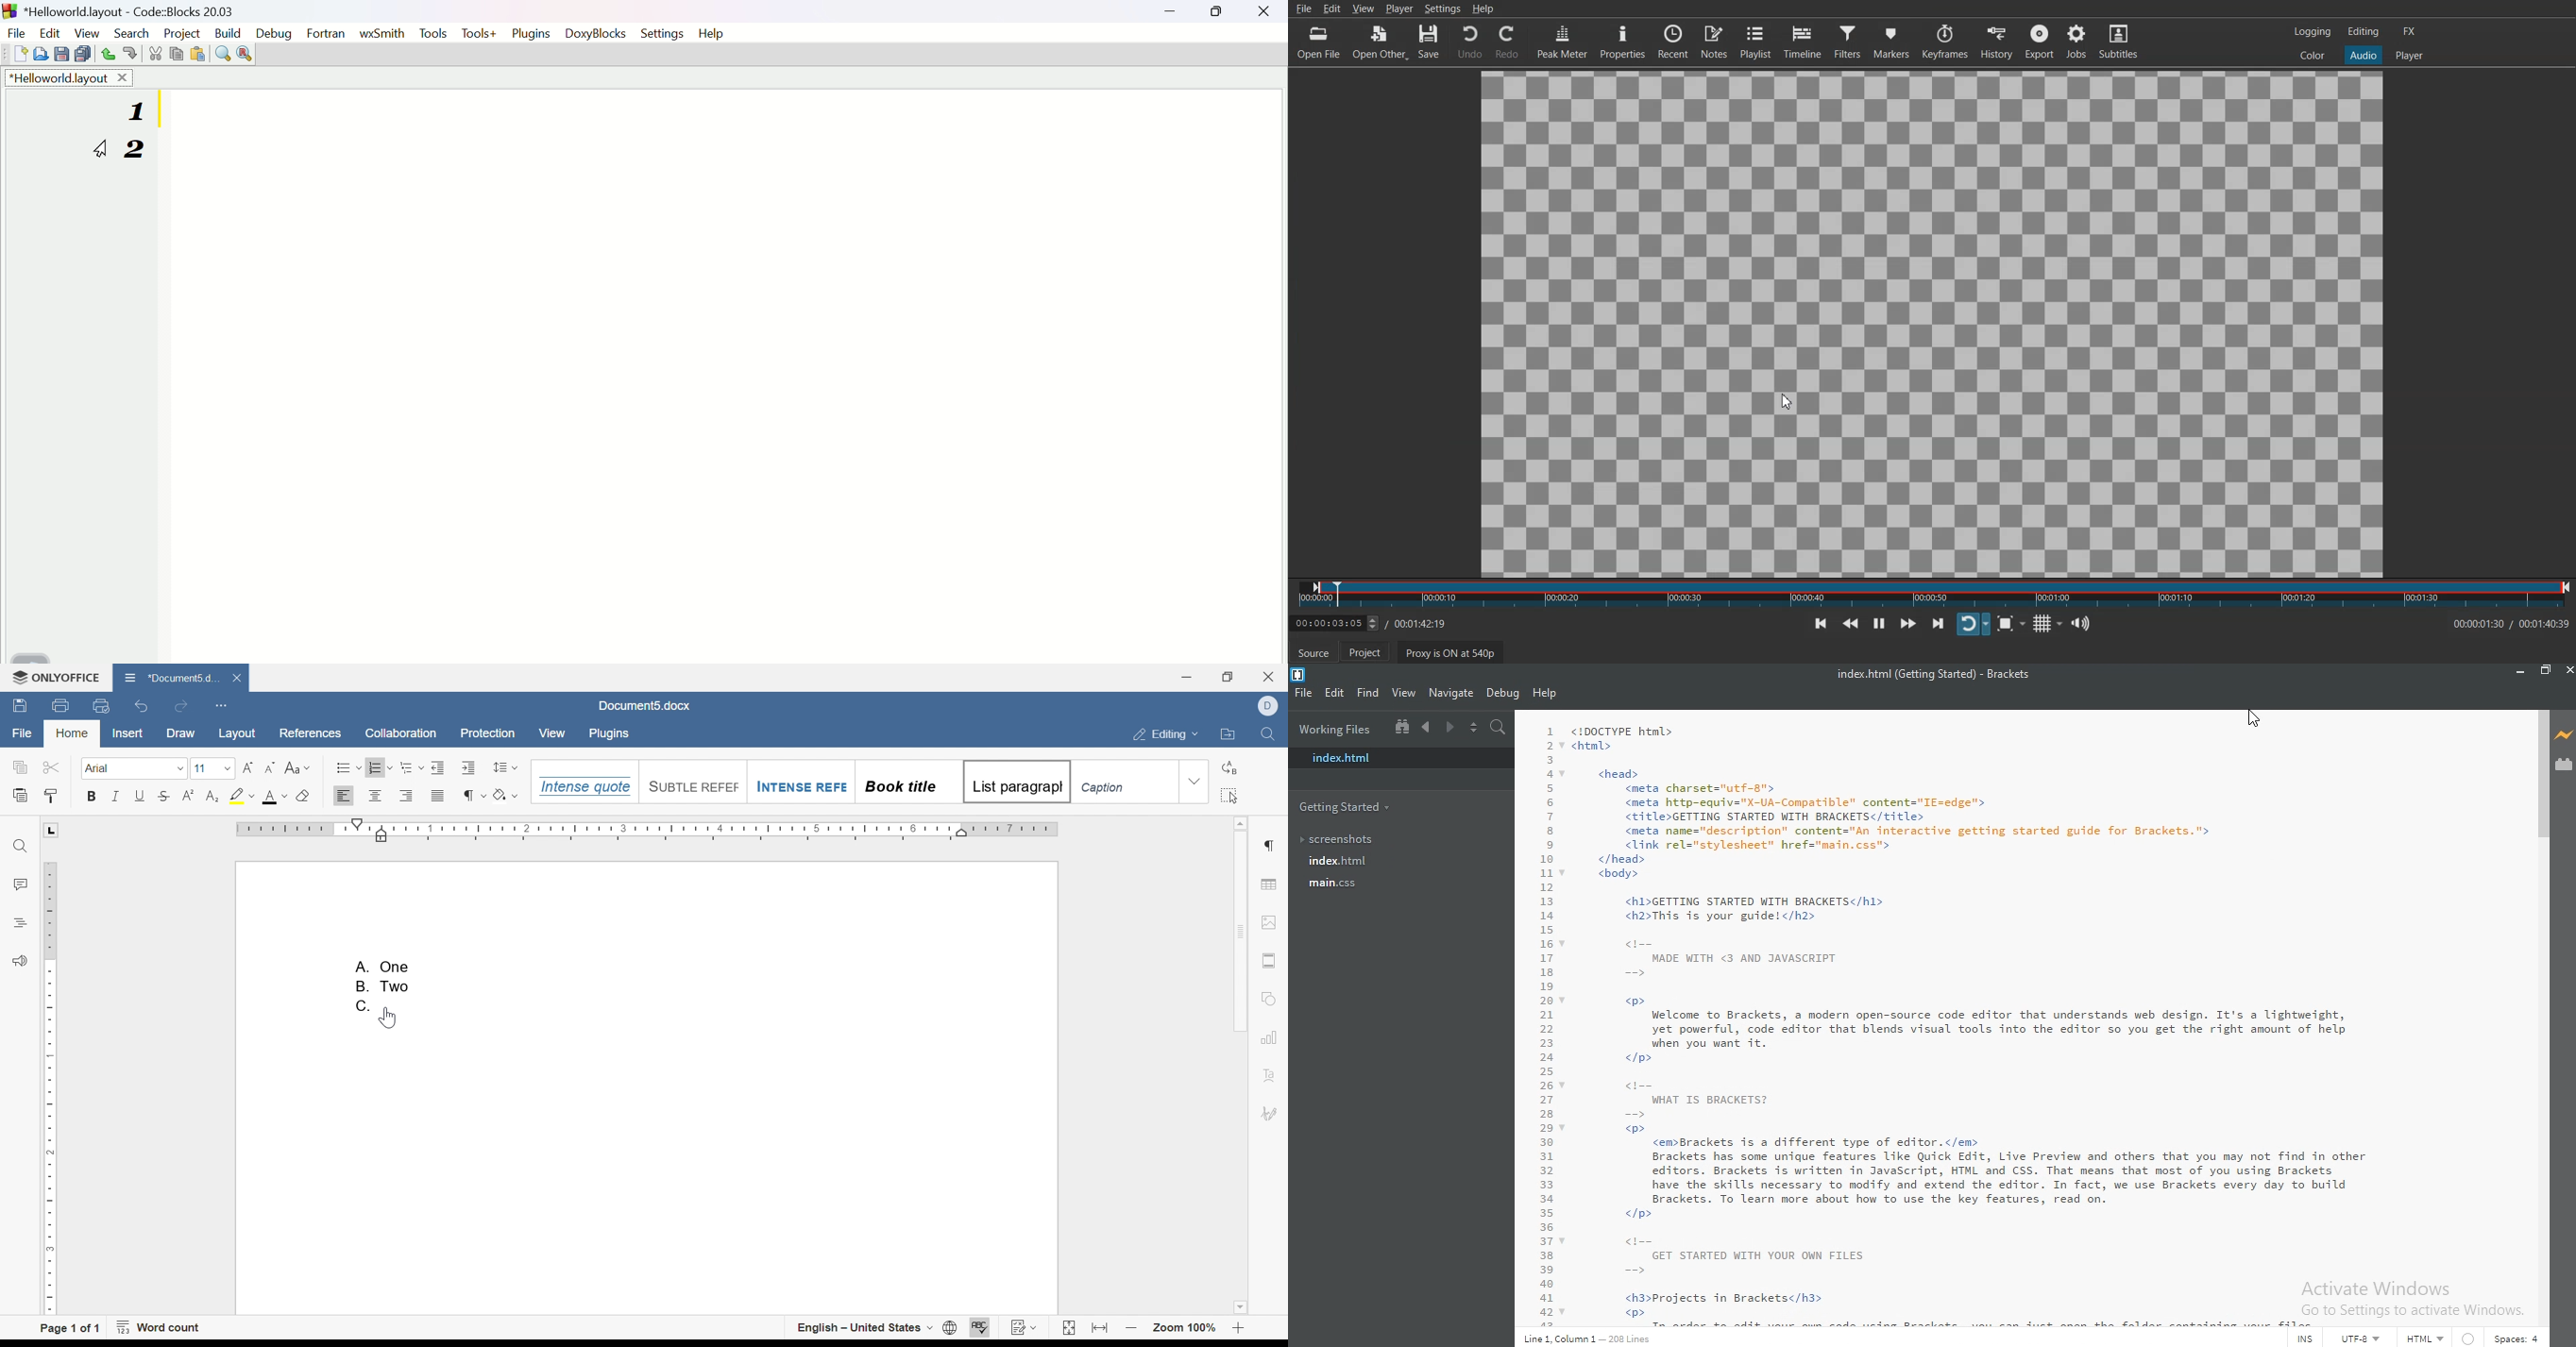  Describe the element at coordinates (1269, 923) in the screenshot. I see `image settings` at that location.